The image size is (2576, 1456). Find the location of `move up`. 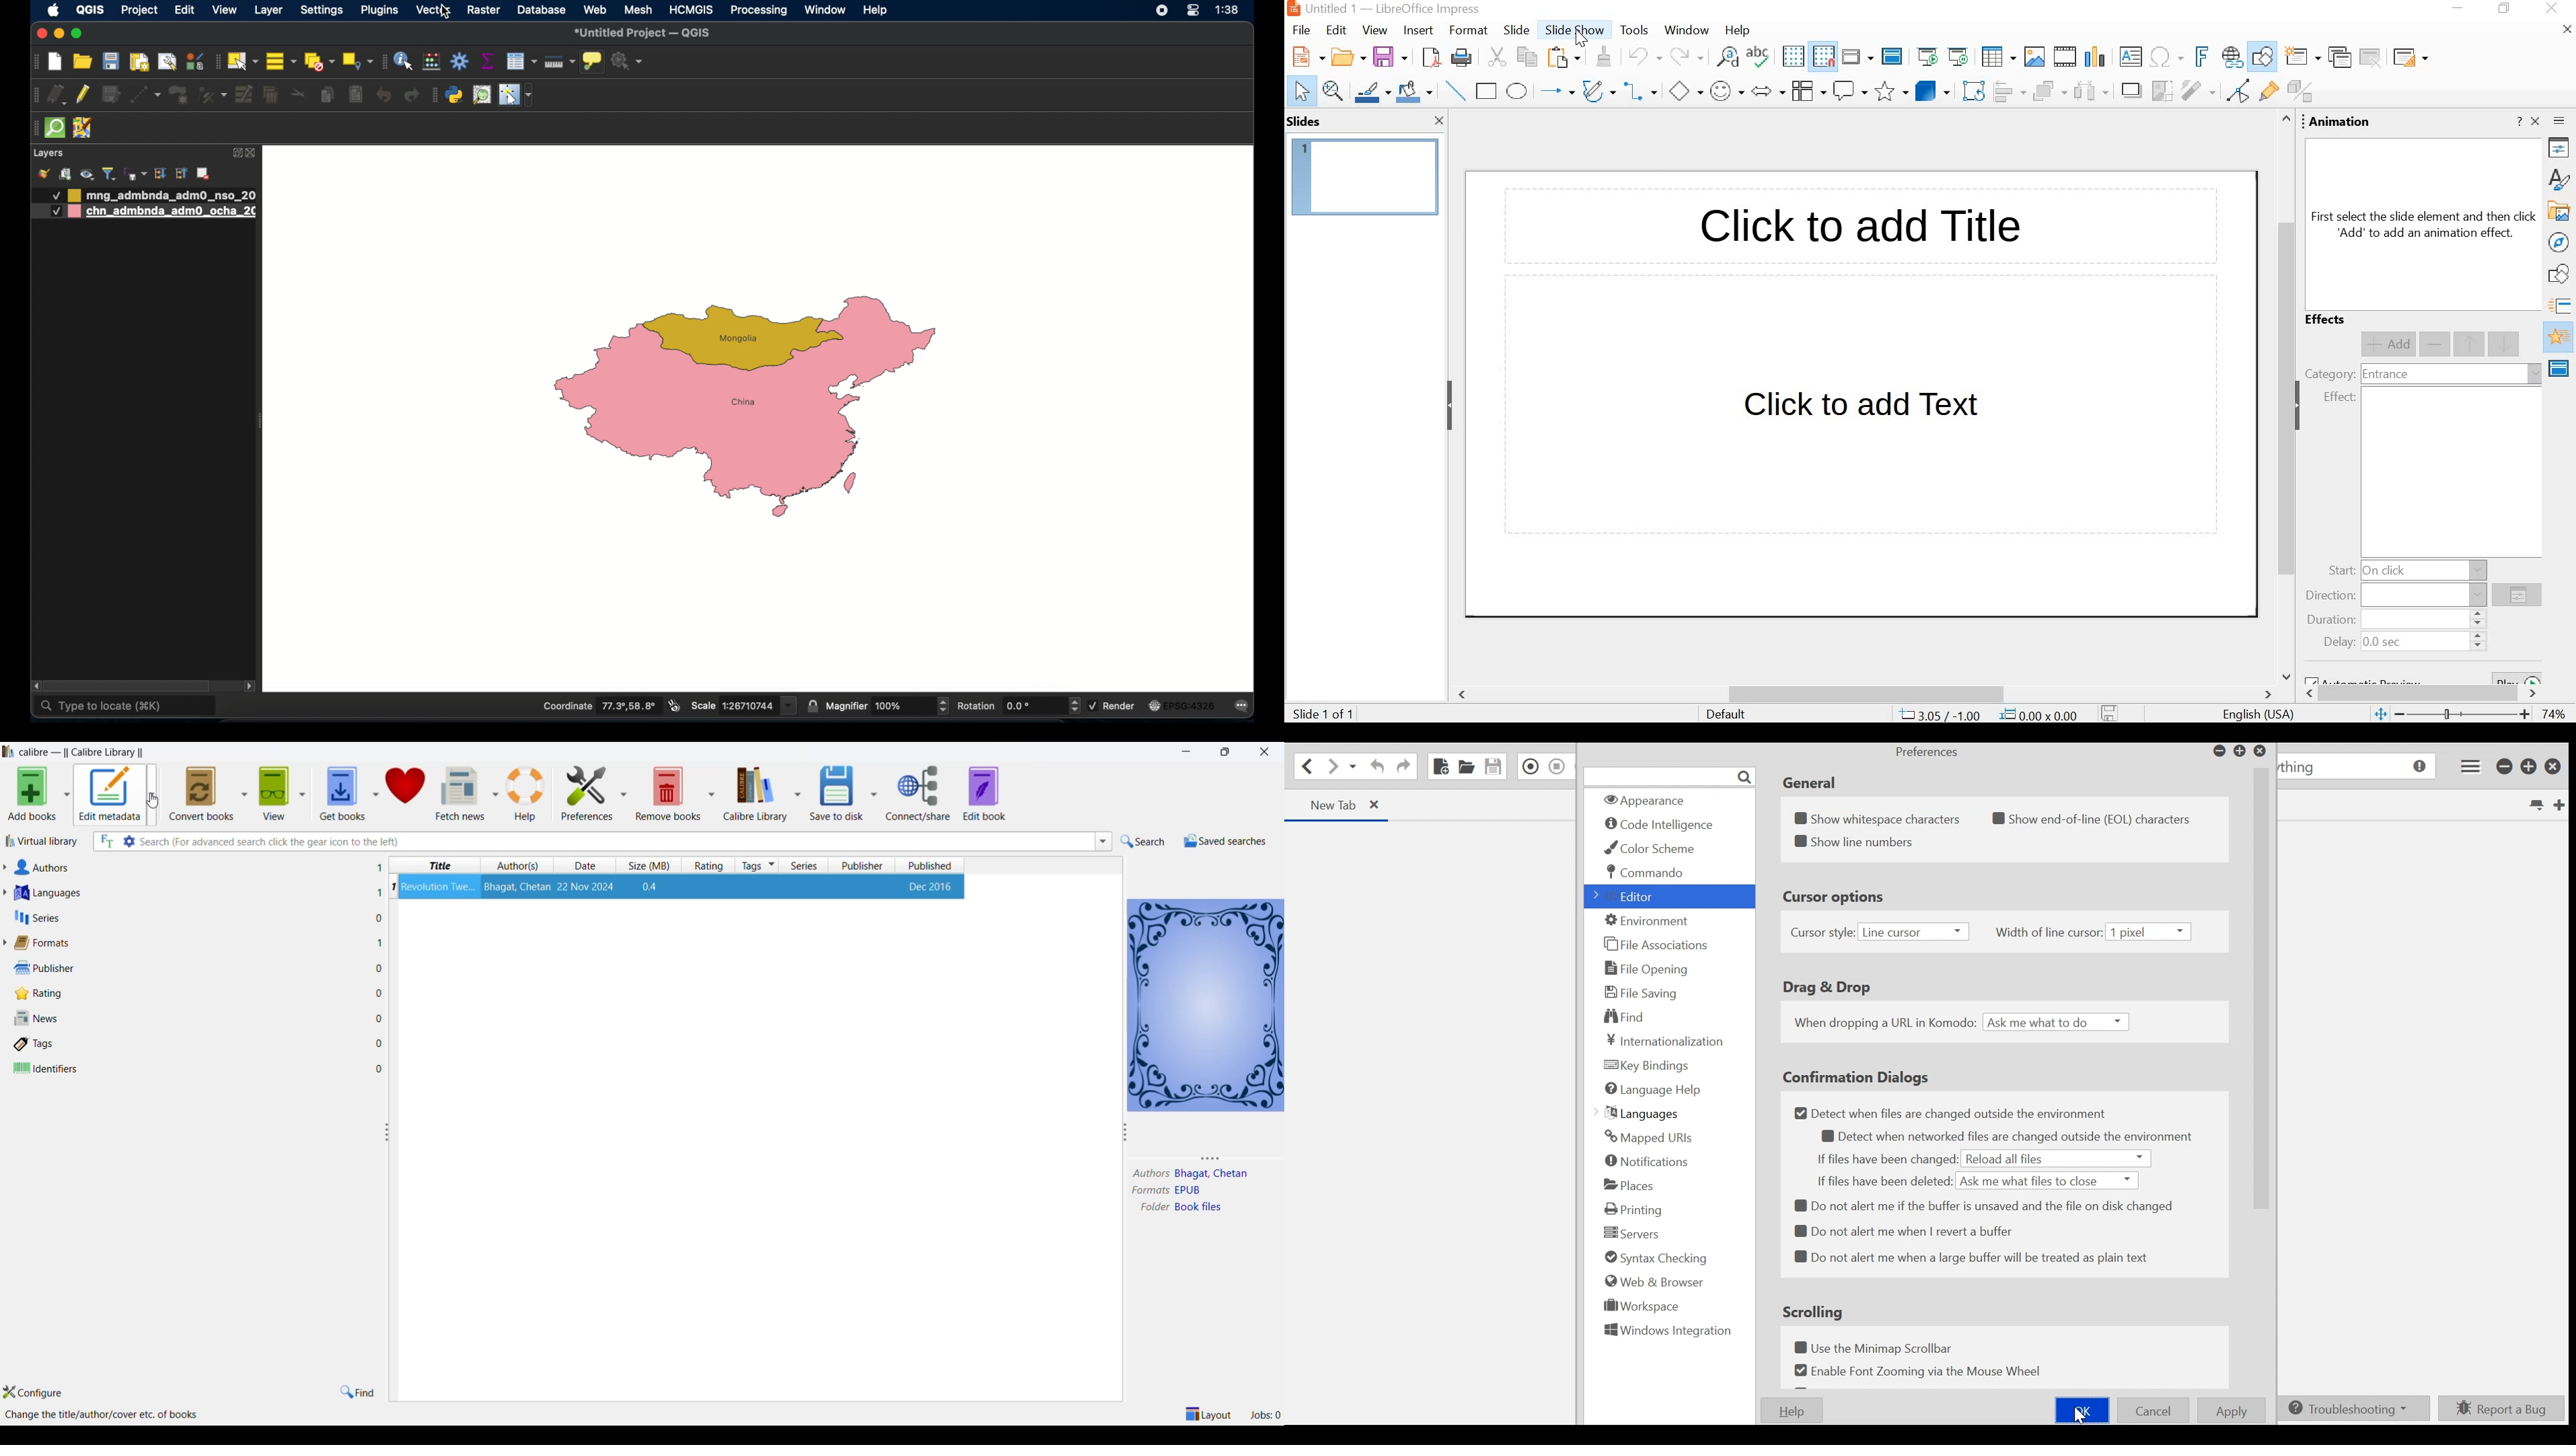

move up is located at coordinates (2470, 344).